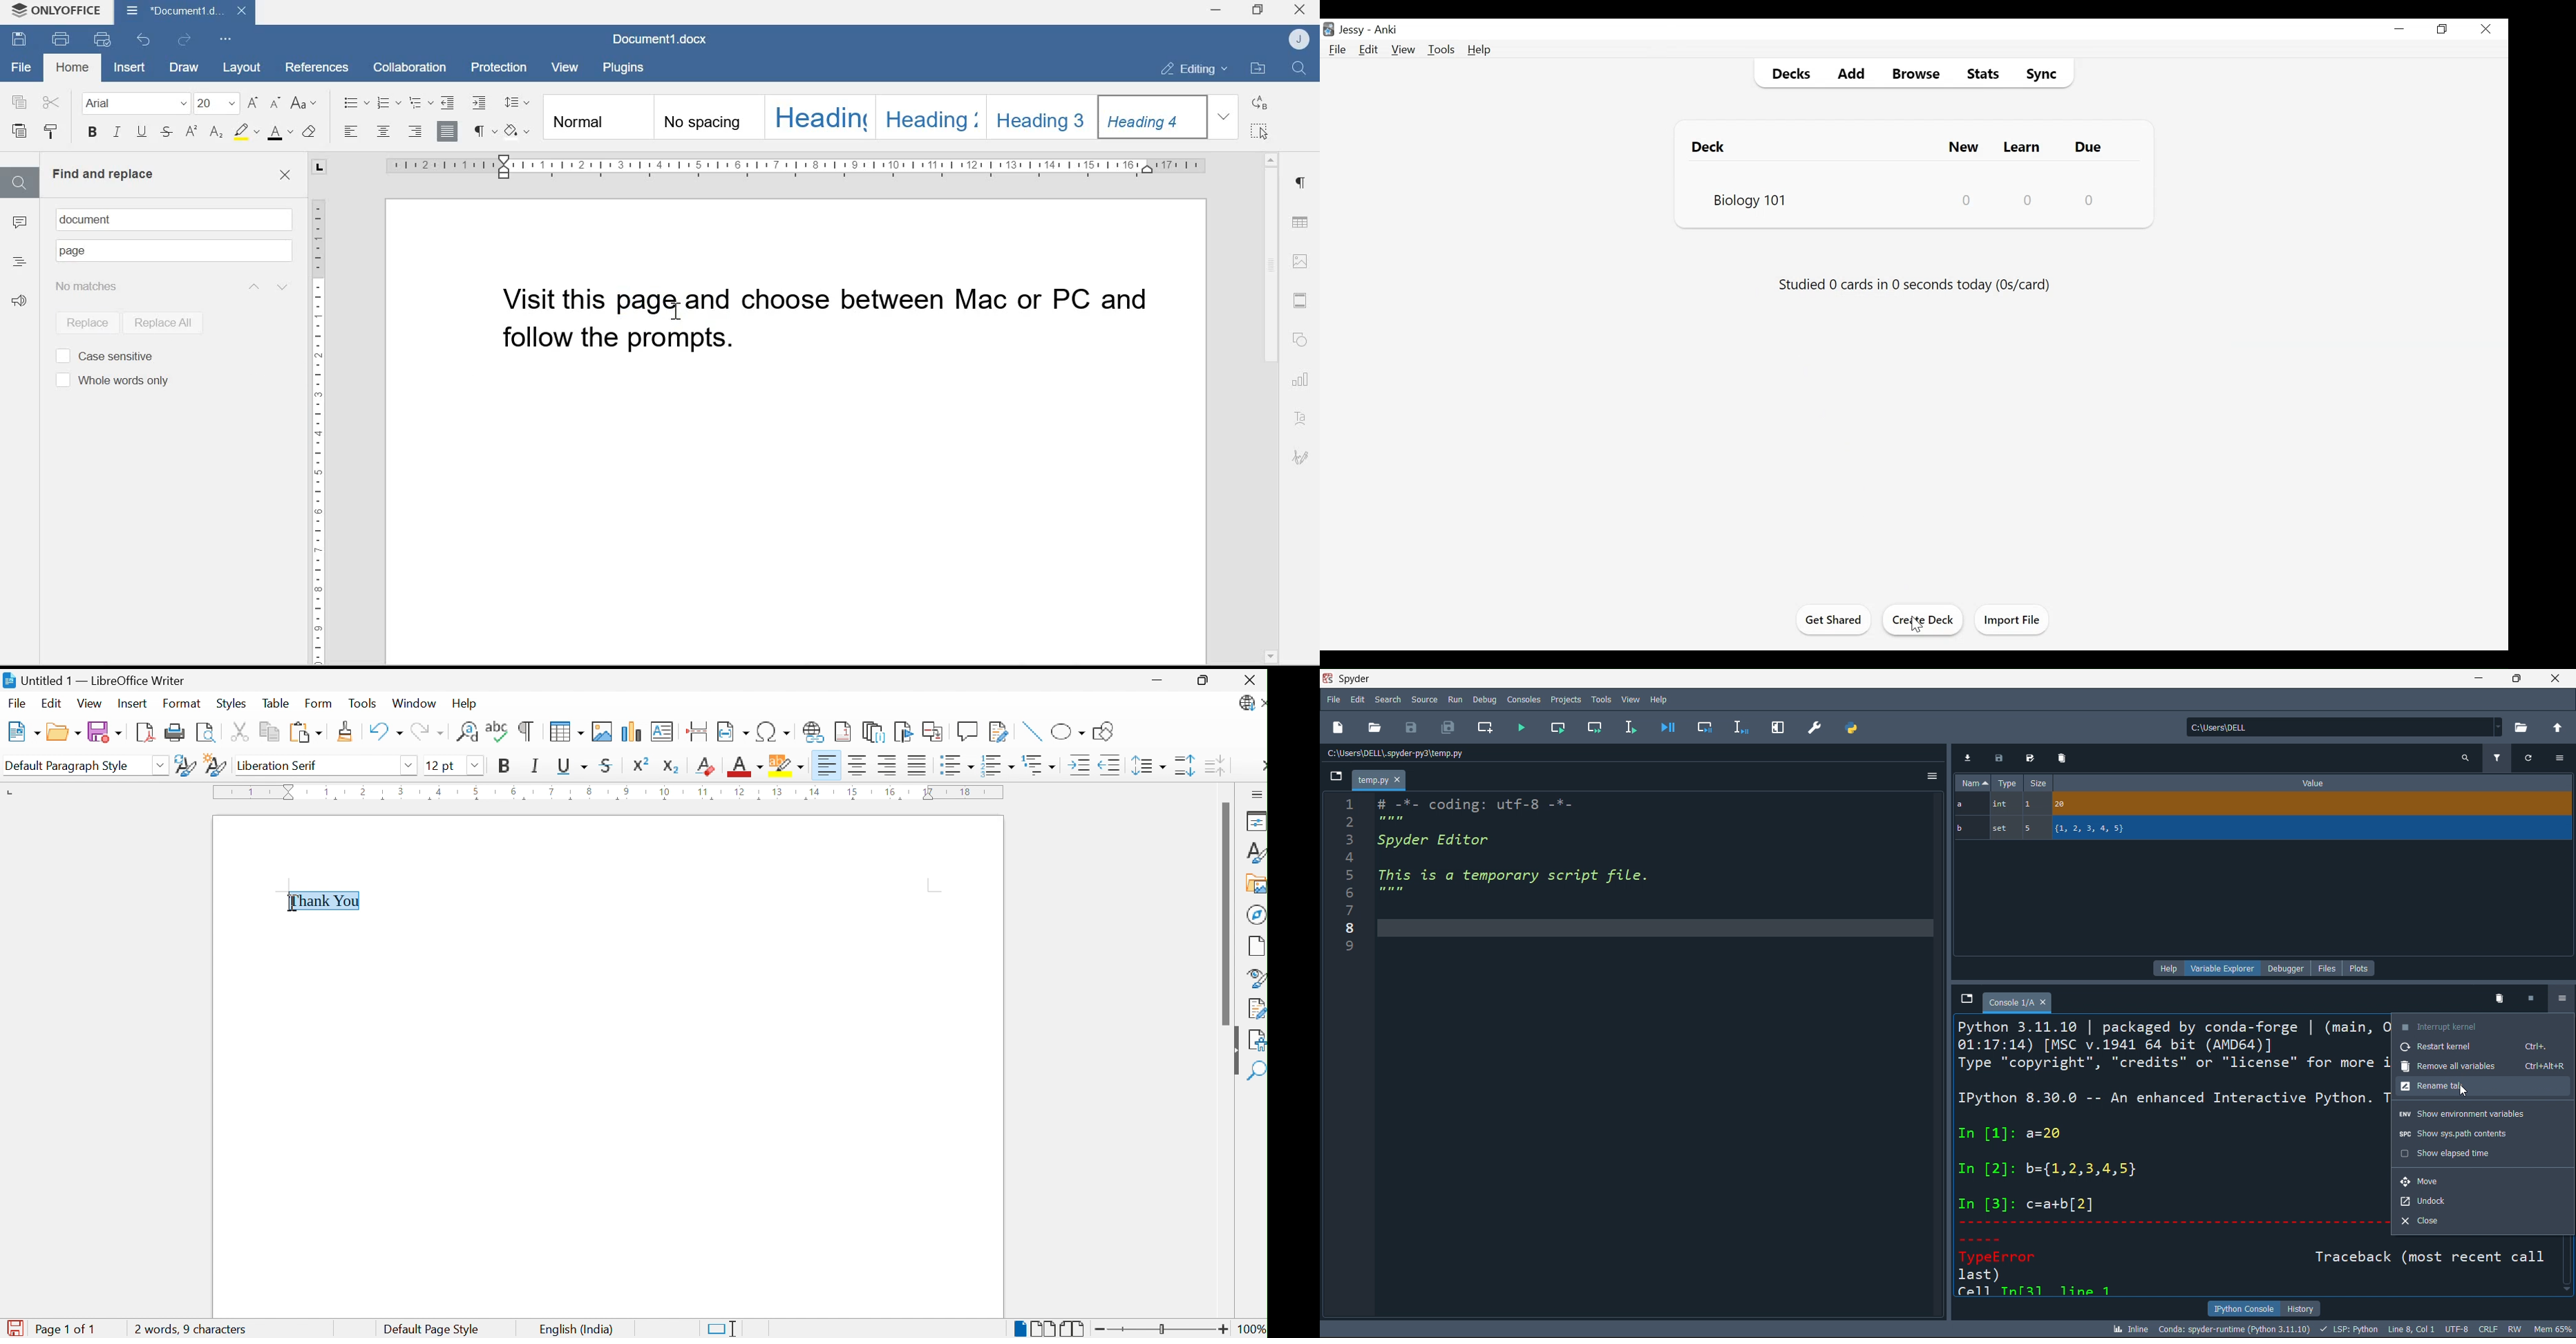  I want to click on debug cell, so click(1698, 727).